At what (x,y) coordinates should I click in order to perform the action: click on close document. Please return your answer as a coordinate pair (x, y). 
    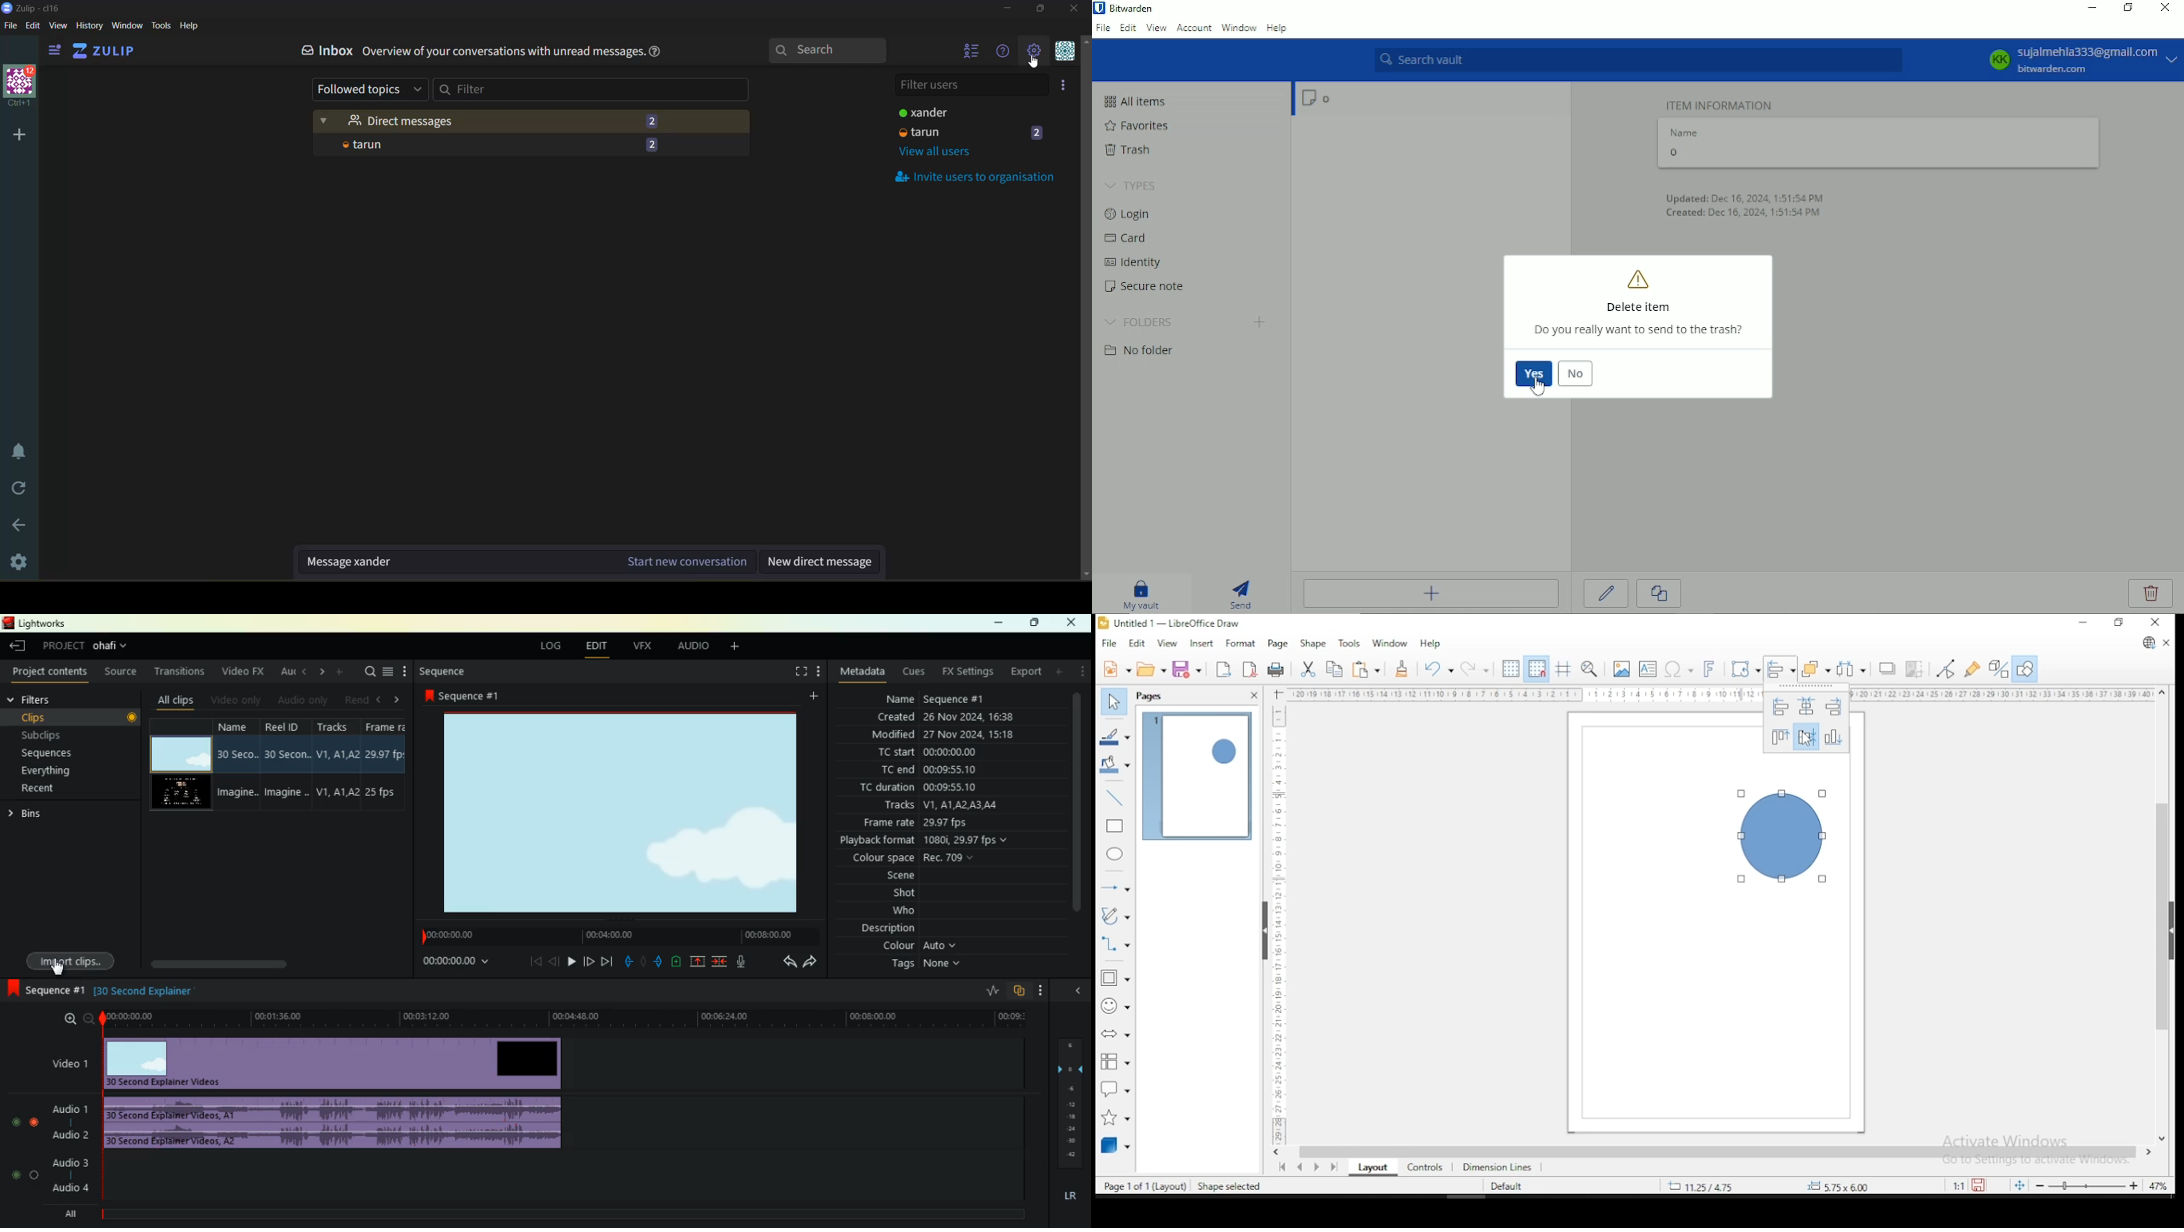
    Looking at the image, I should click on (2166, 641).